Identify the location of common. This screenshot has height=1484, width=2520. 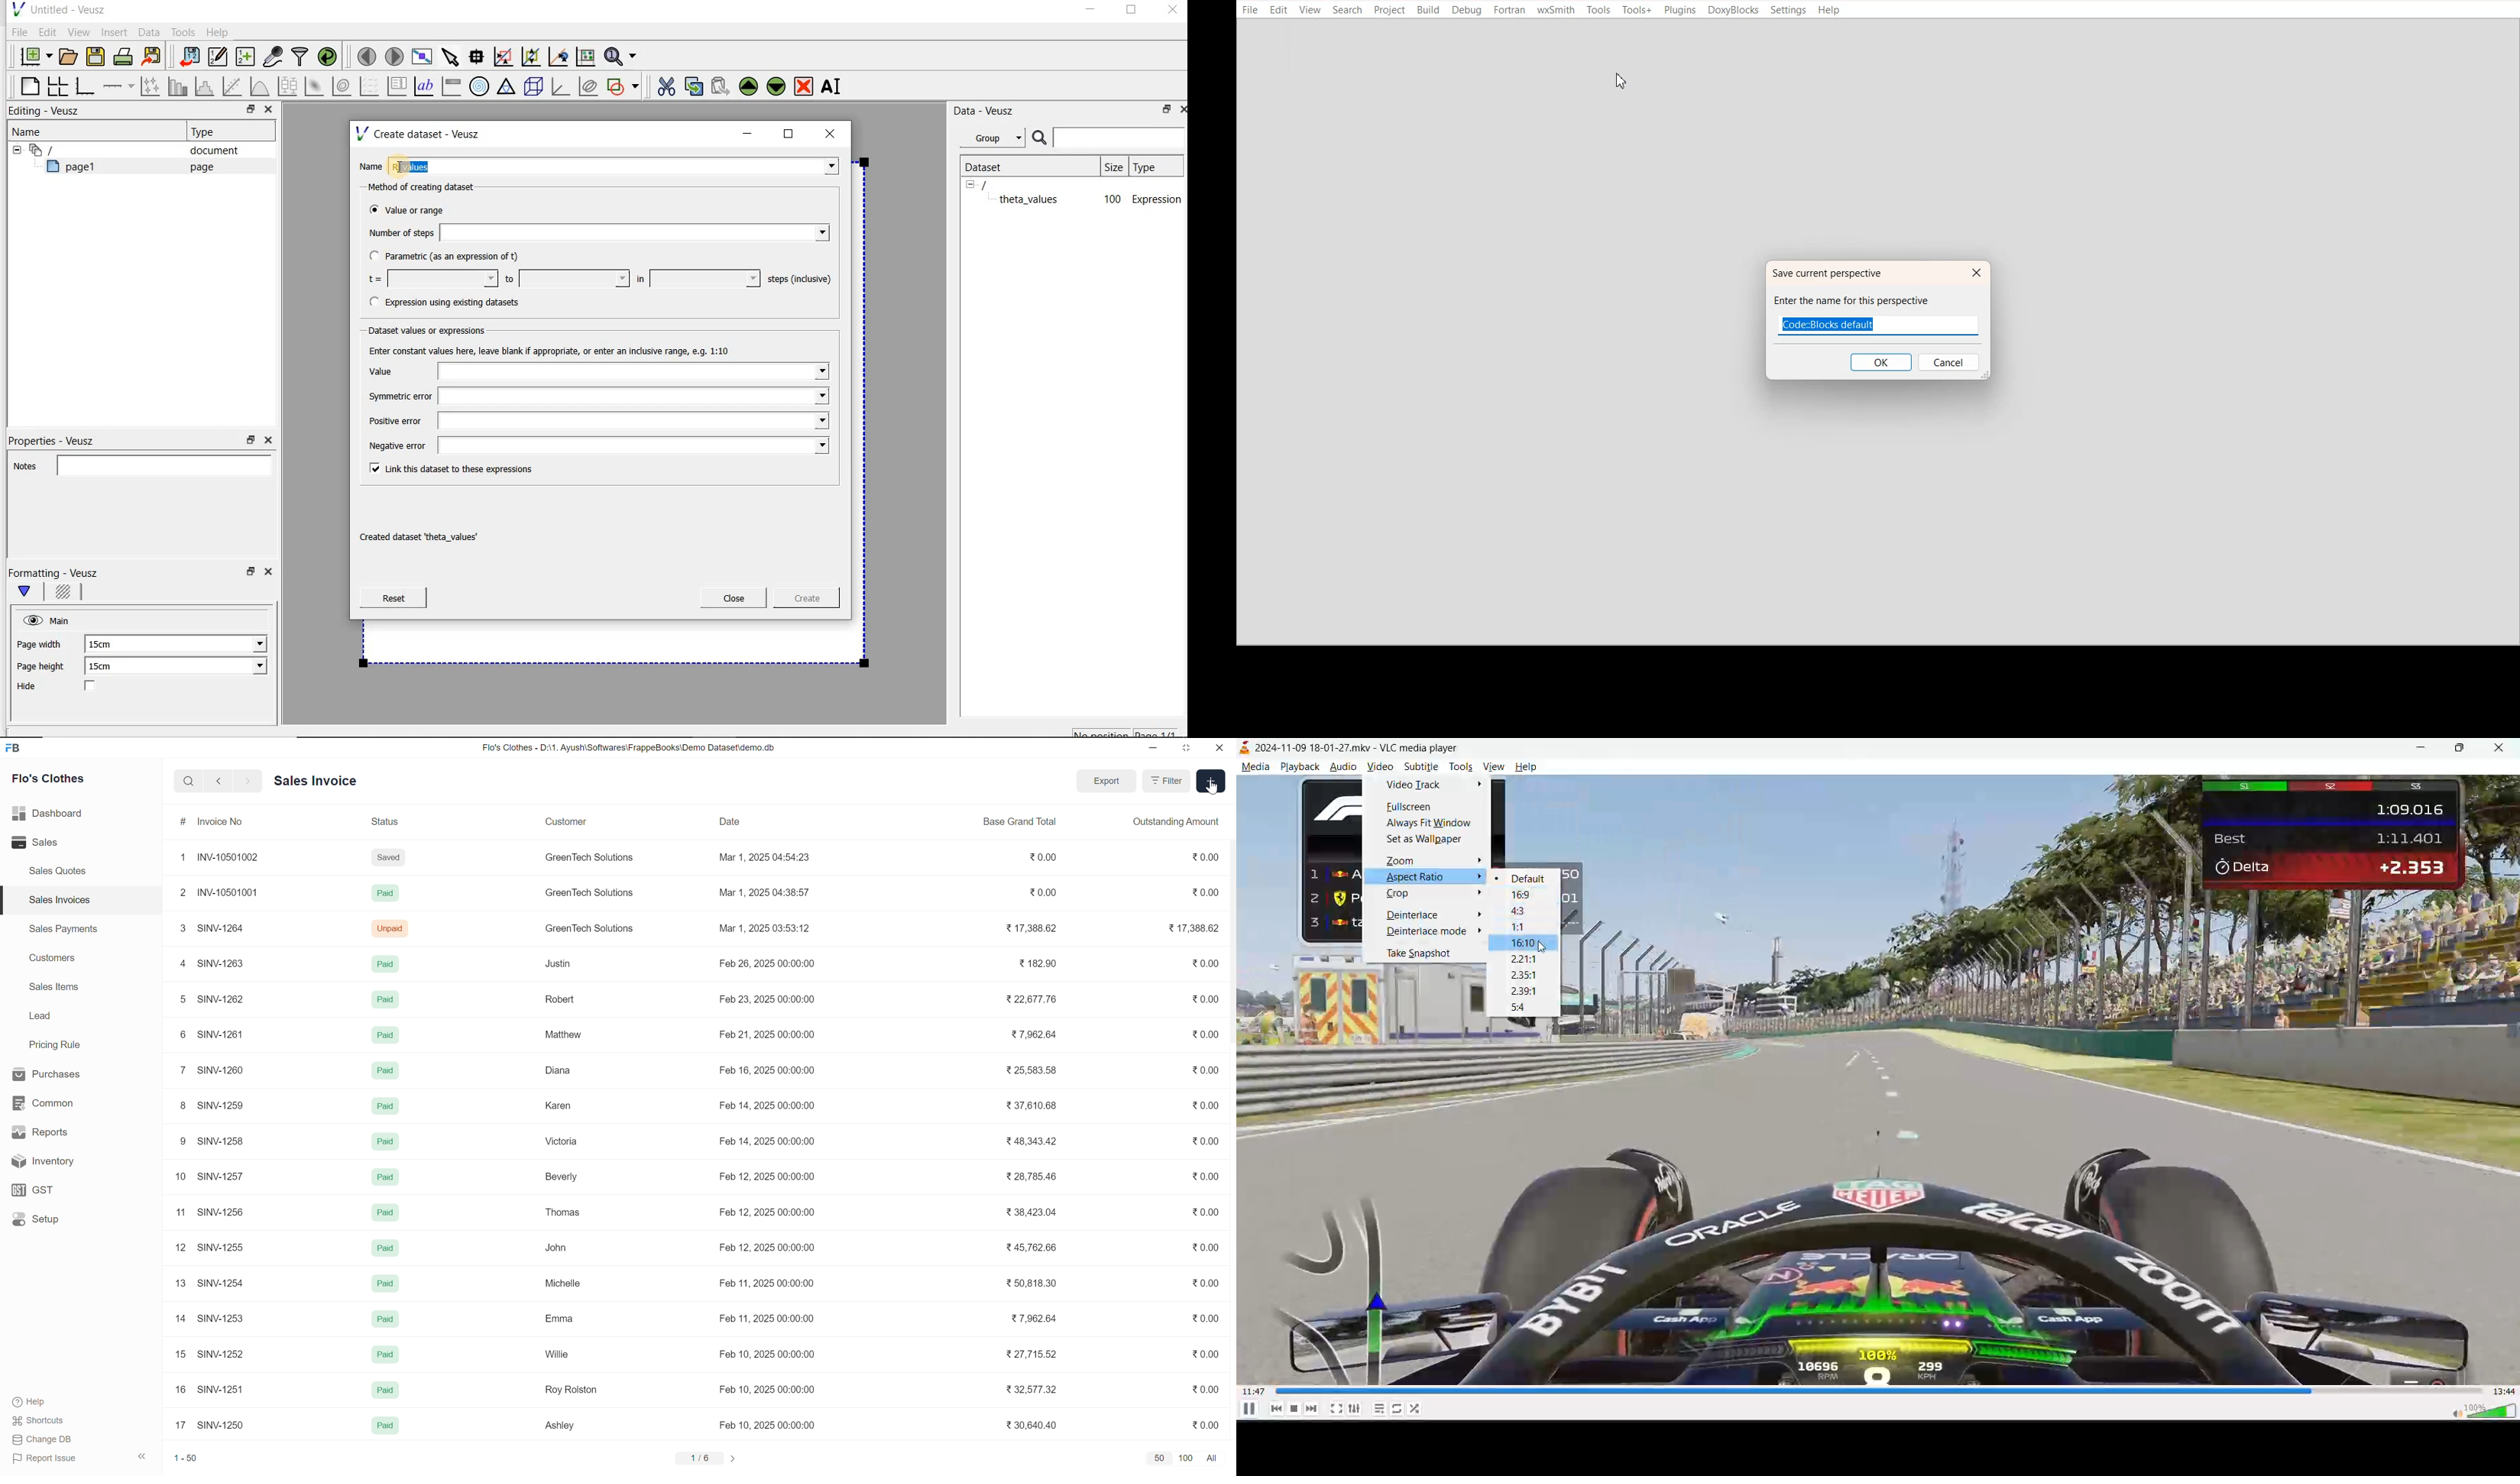
(65, 1101).